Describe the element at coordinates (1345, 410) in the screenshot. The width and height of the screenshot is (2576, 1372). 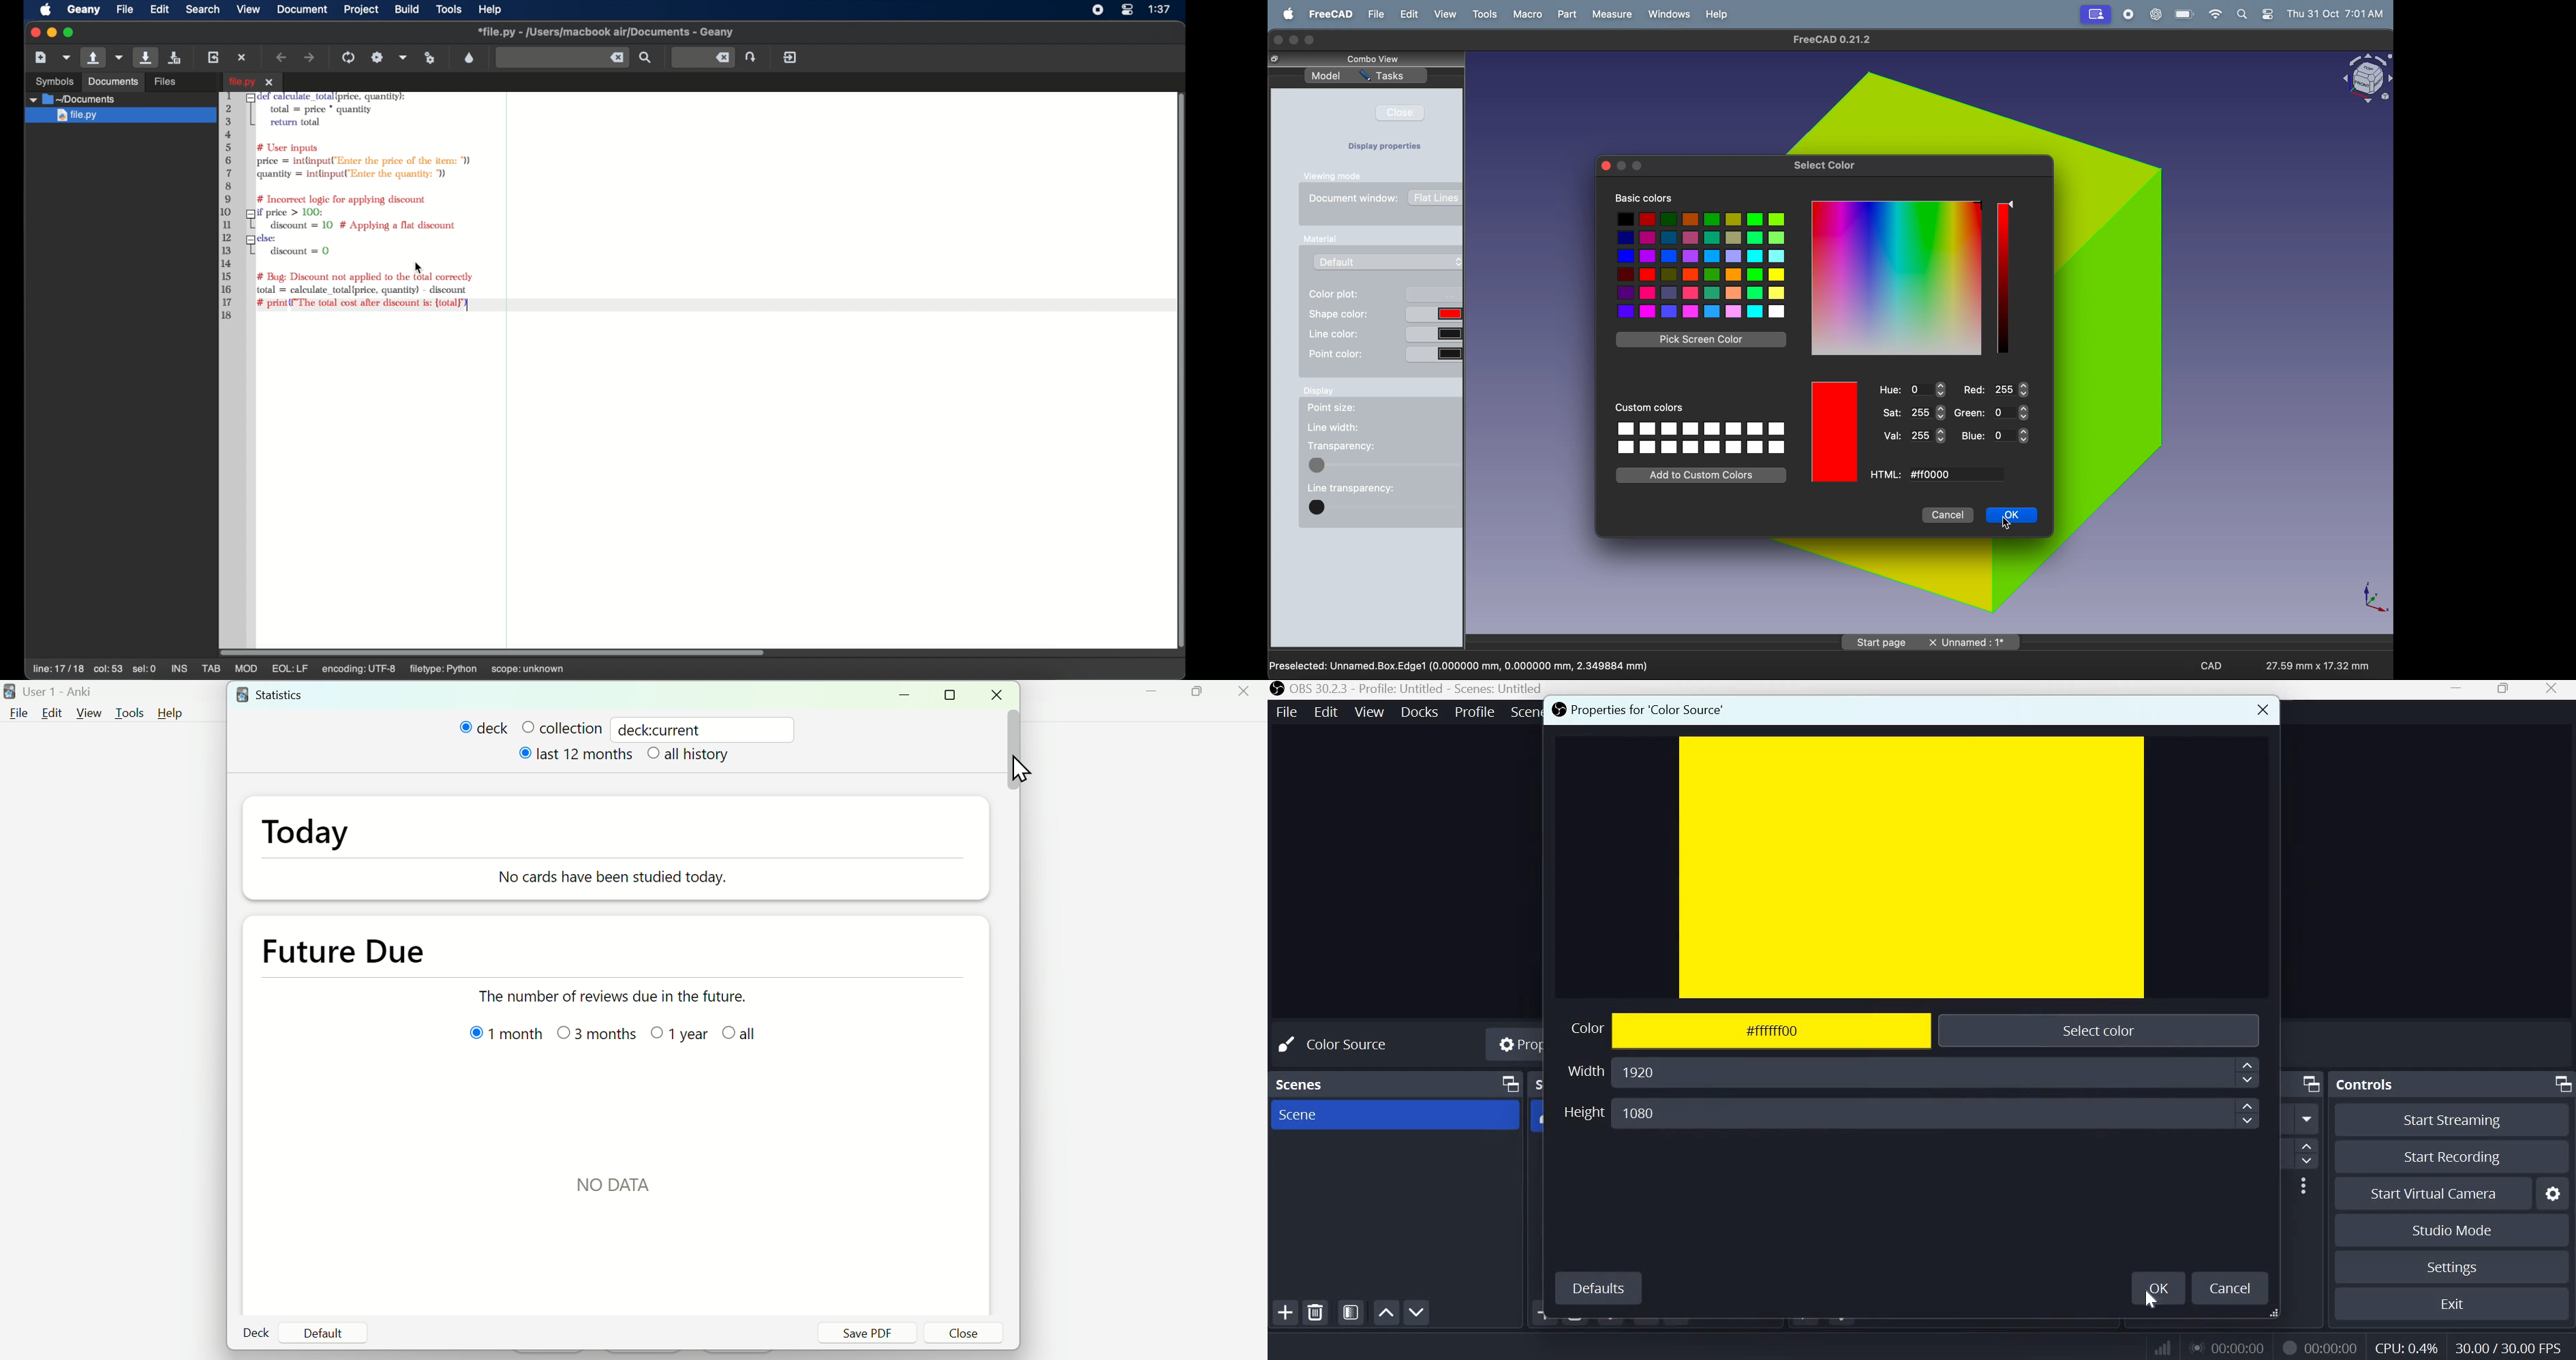
I see `point size` at that location.